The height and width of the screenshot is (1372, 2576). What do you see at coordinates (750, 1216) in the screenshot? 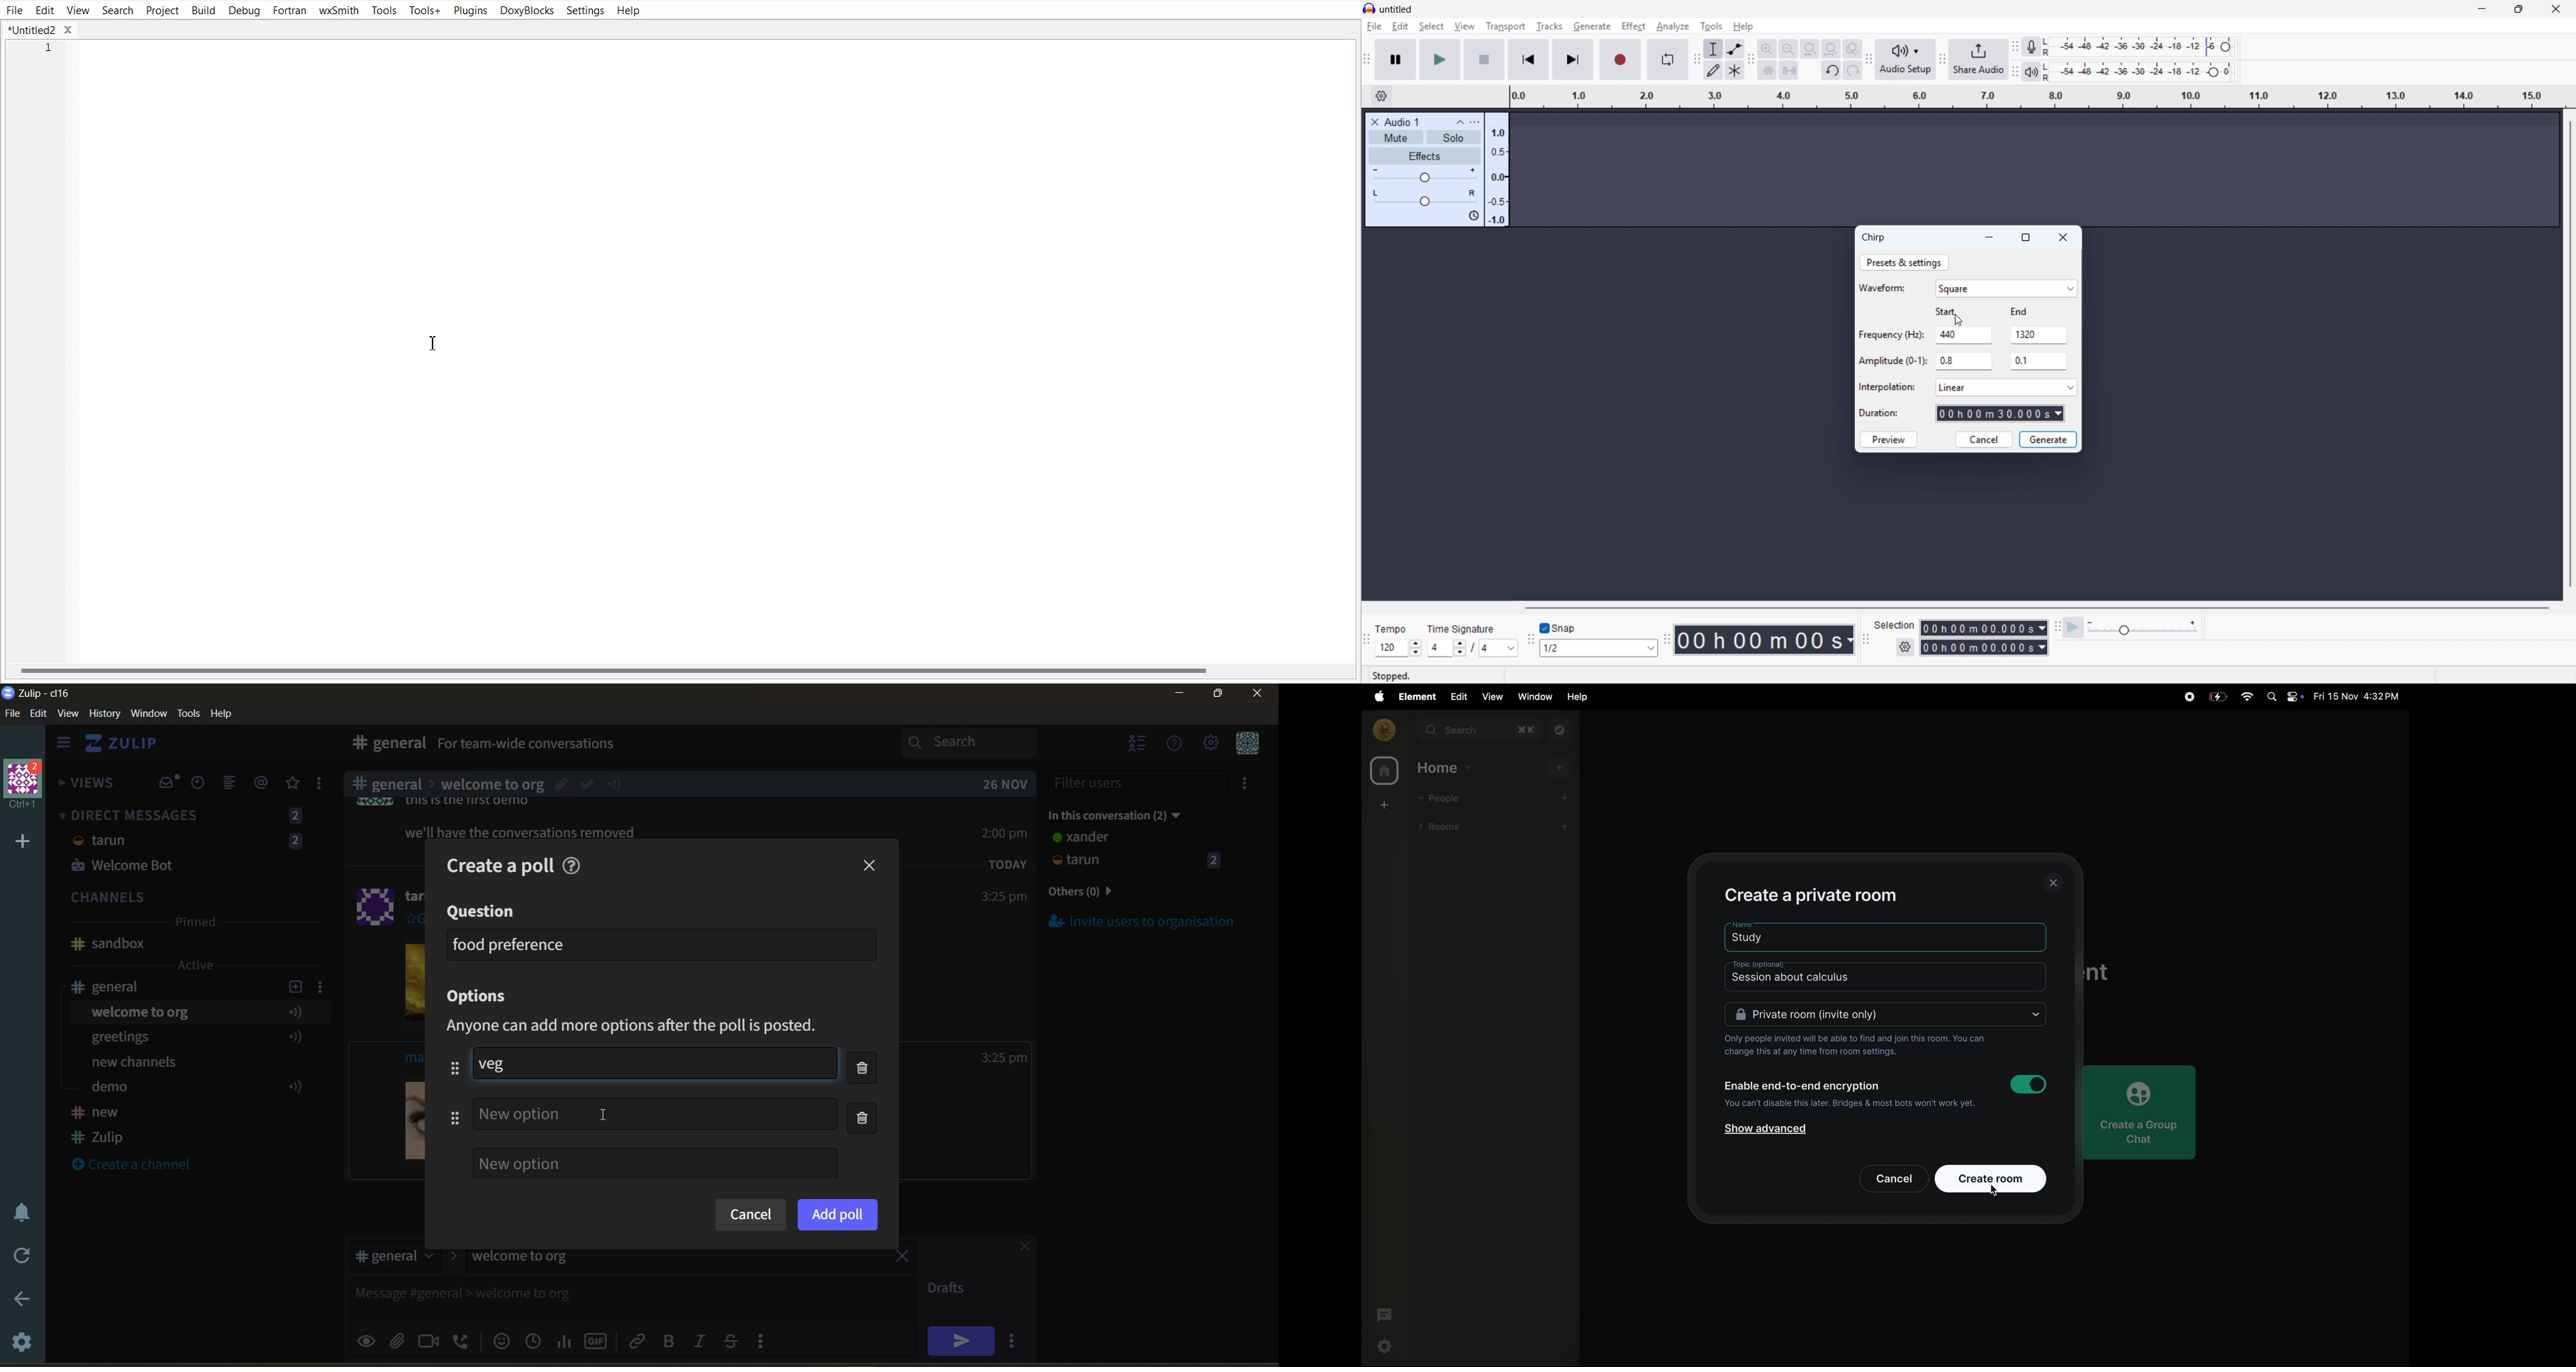
I see `cancel` at bounding box center [750, 1216].